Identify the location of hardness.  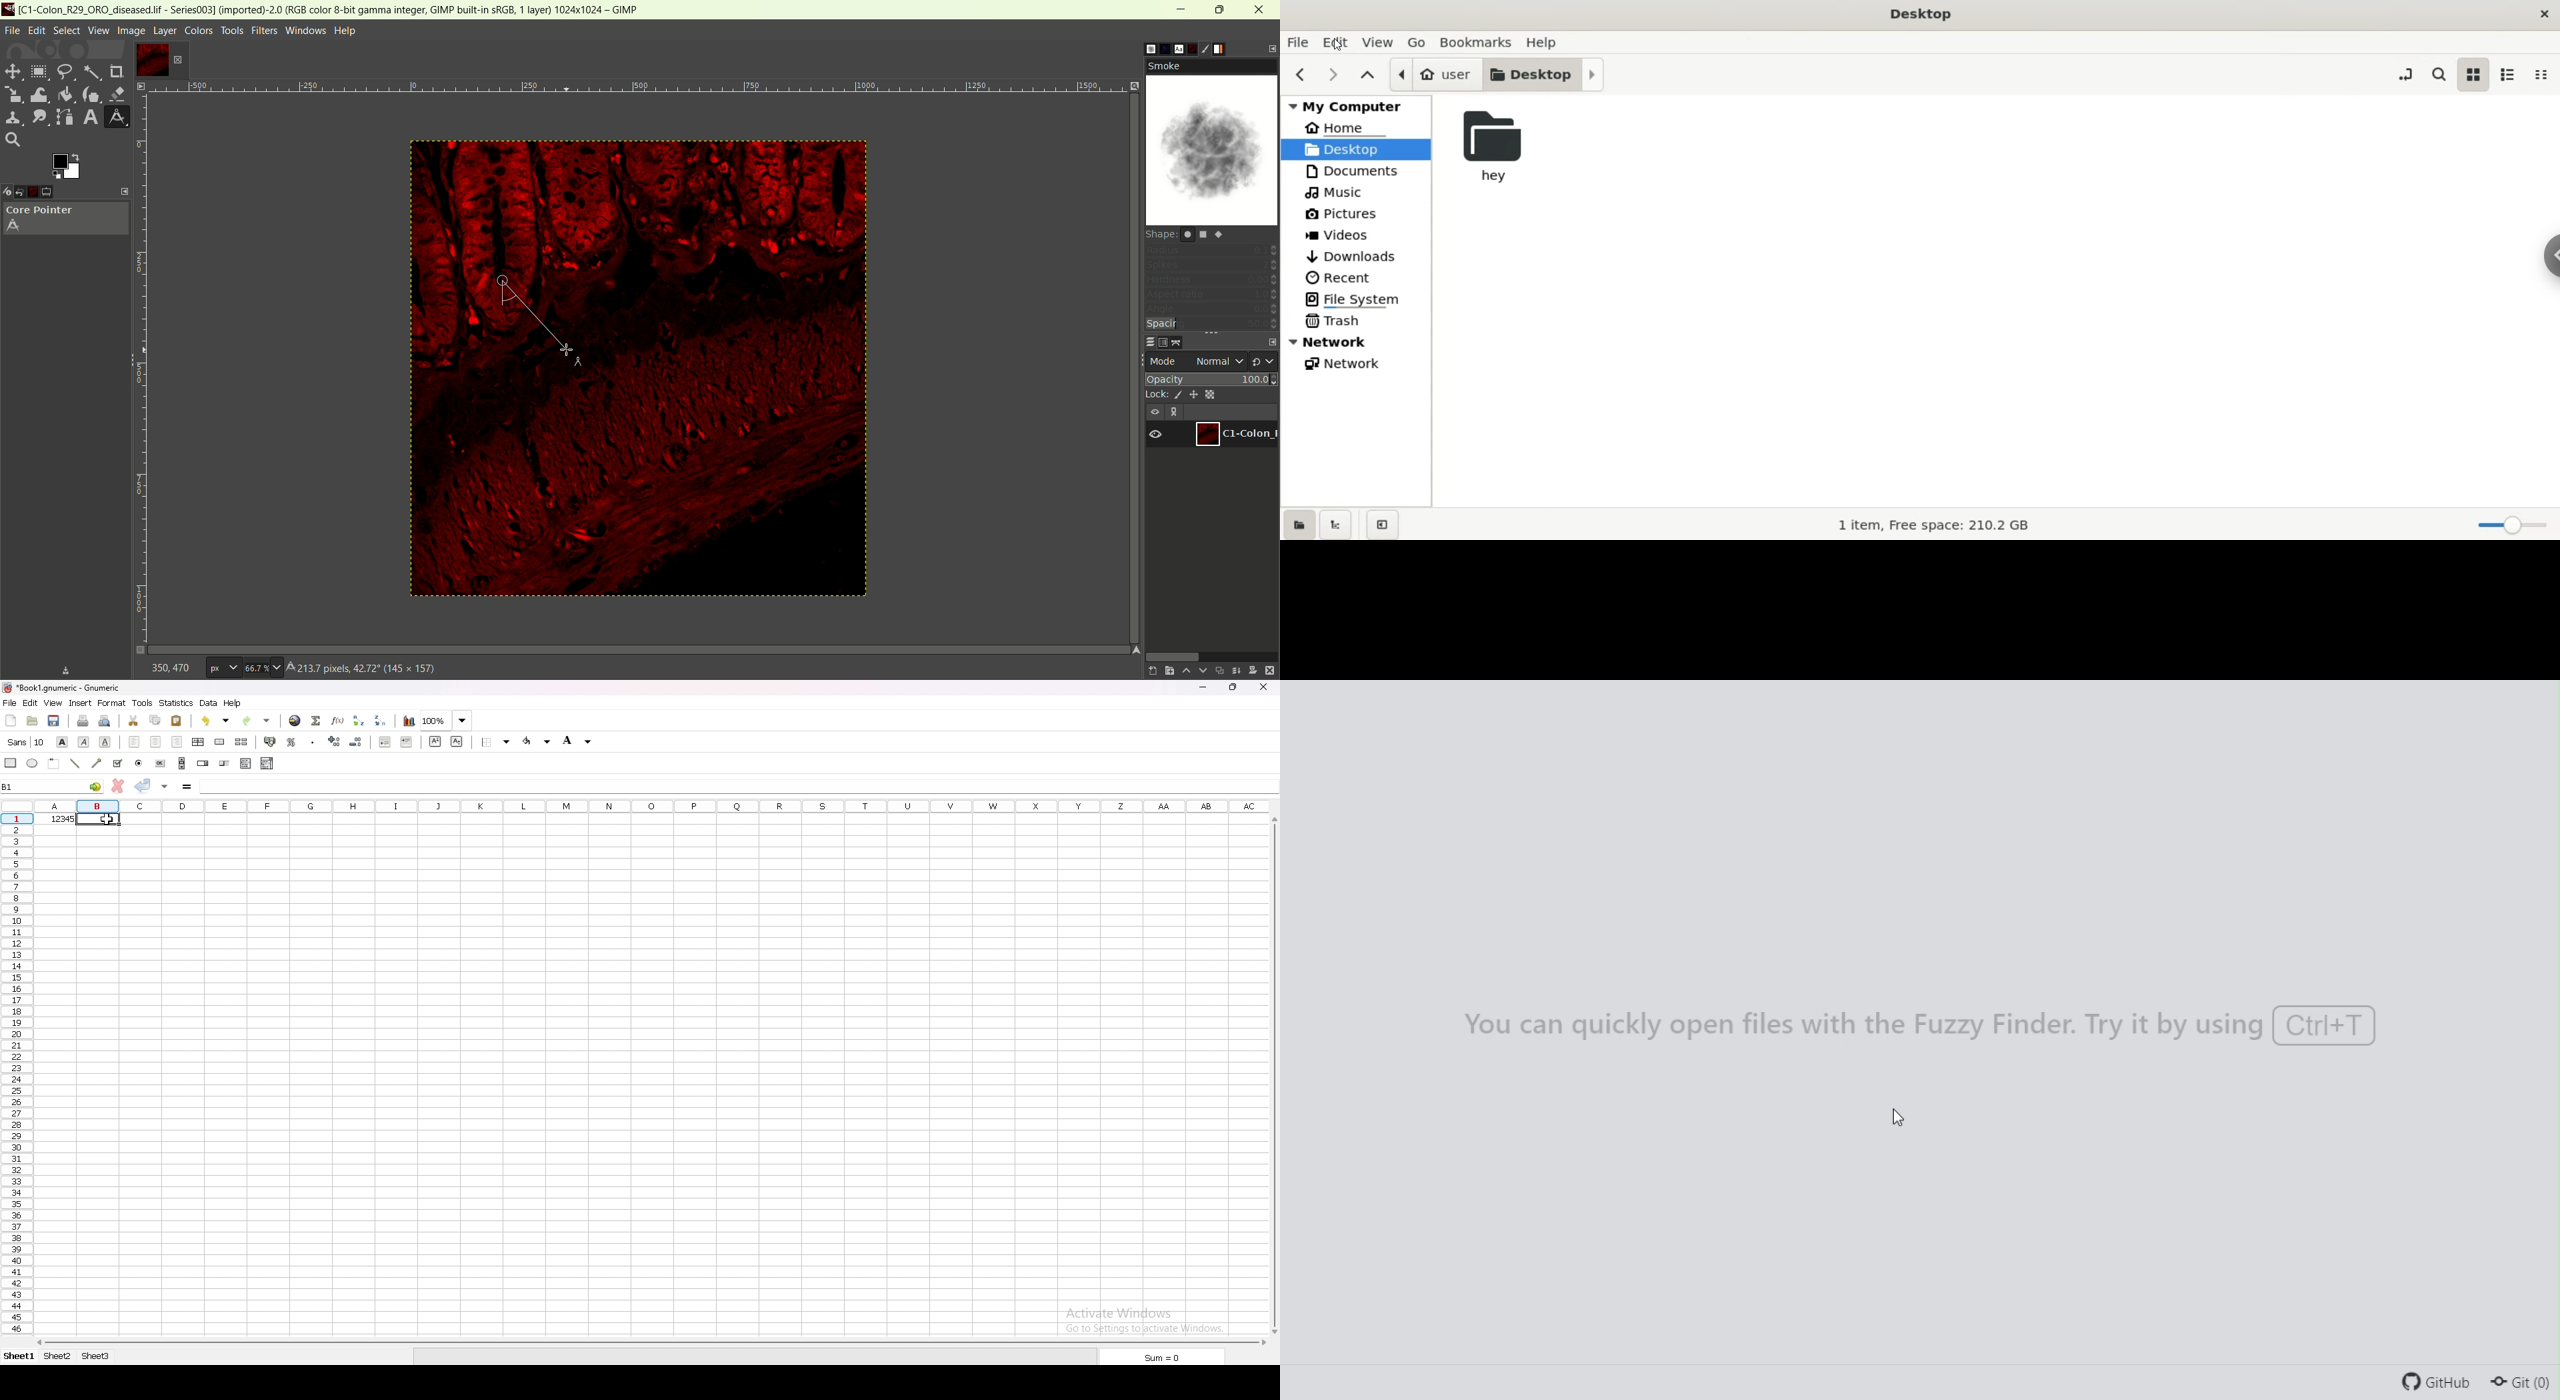
(1211, 281).